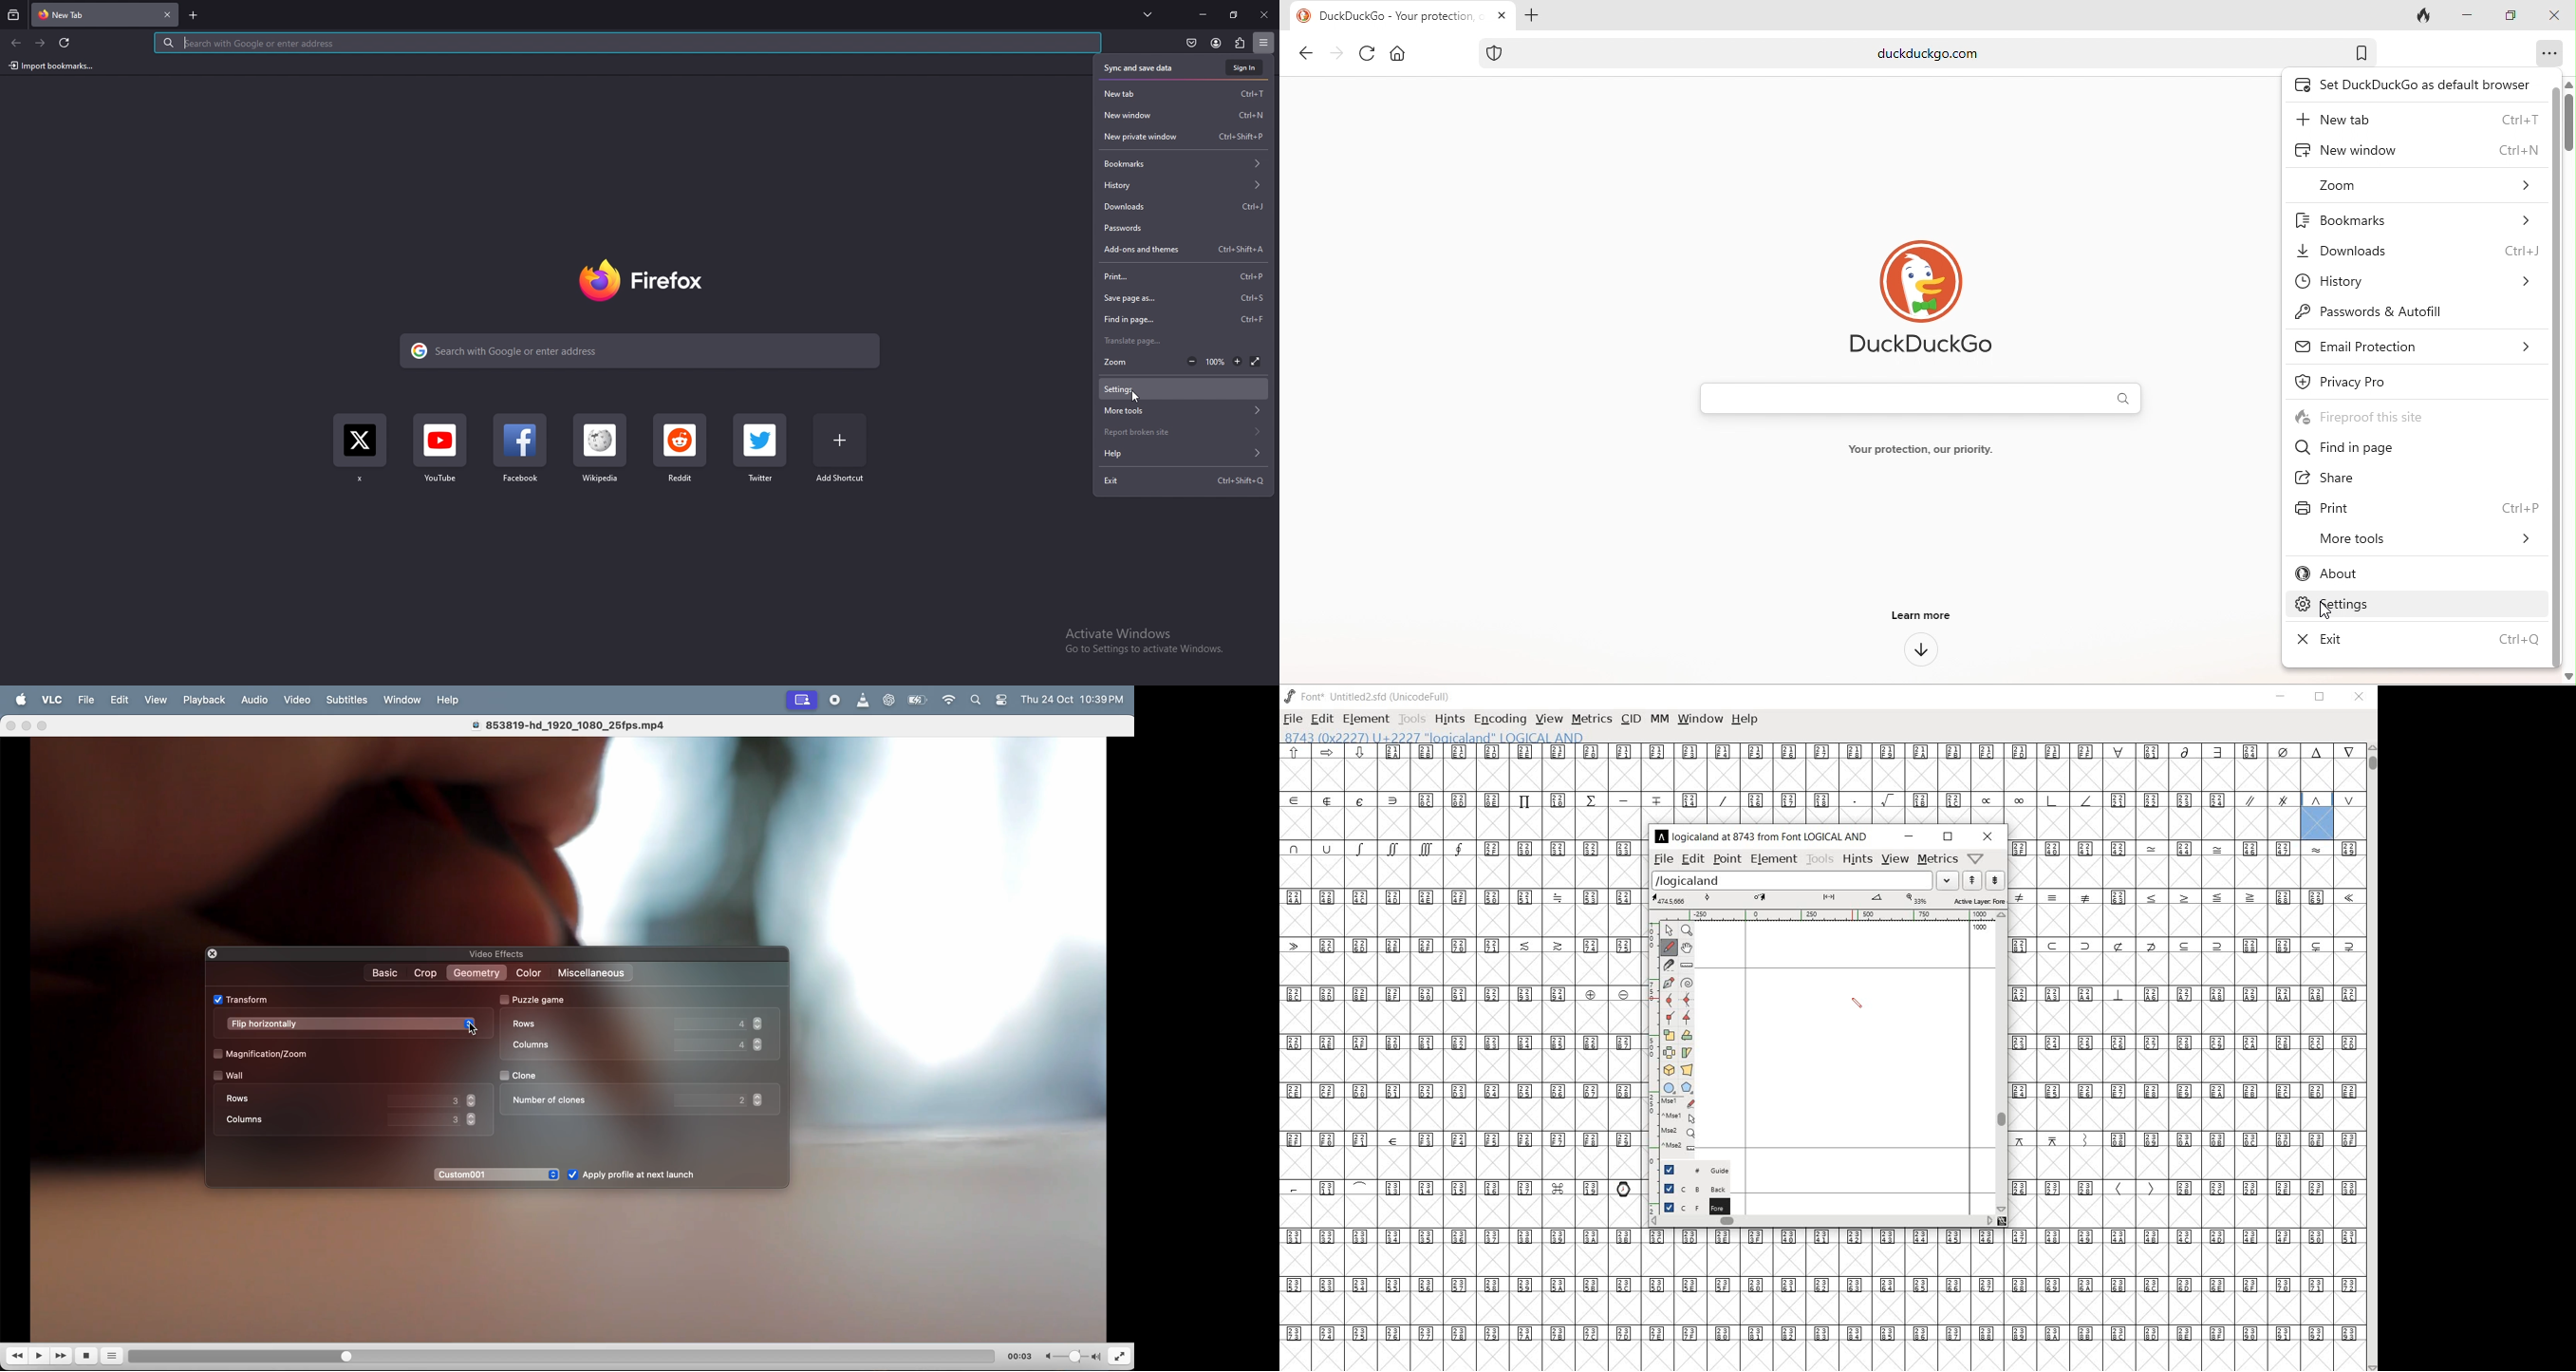 This screenshot has width=2576, height=1372. I want to click on chatgpt, so click(892, 701).